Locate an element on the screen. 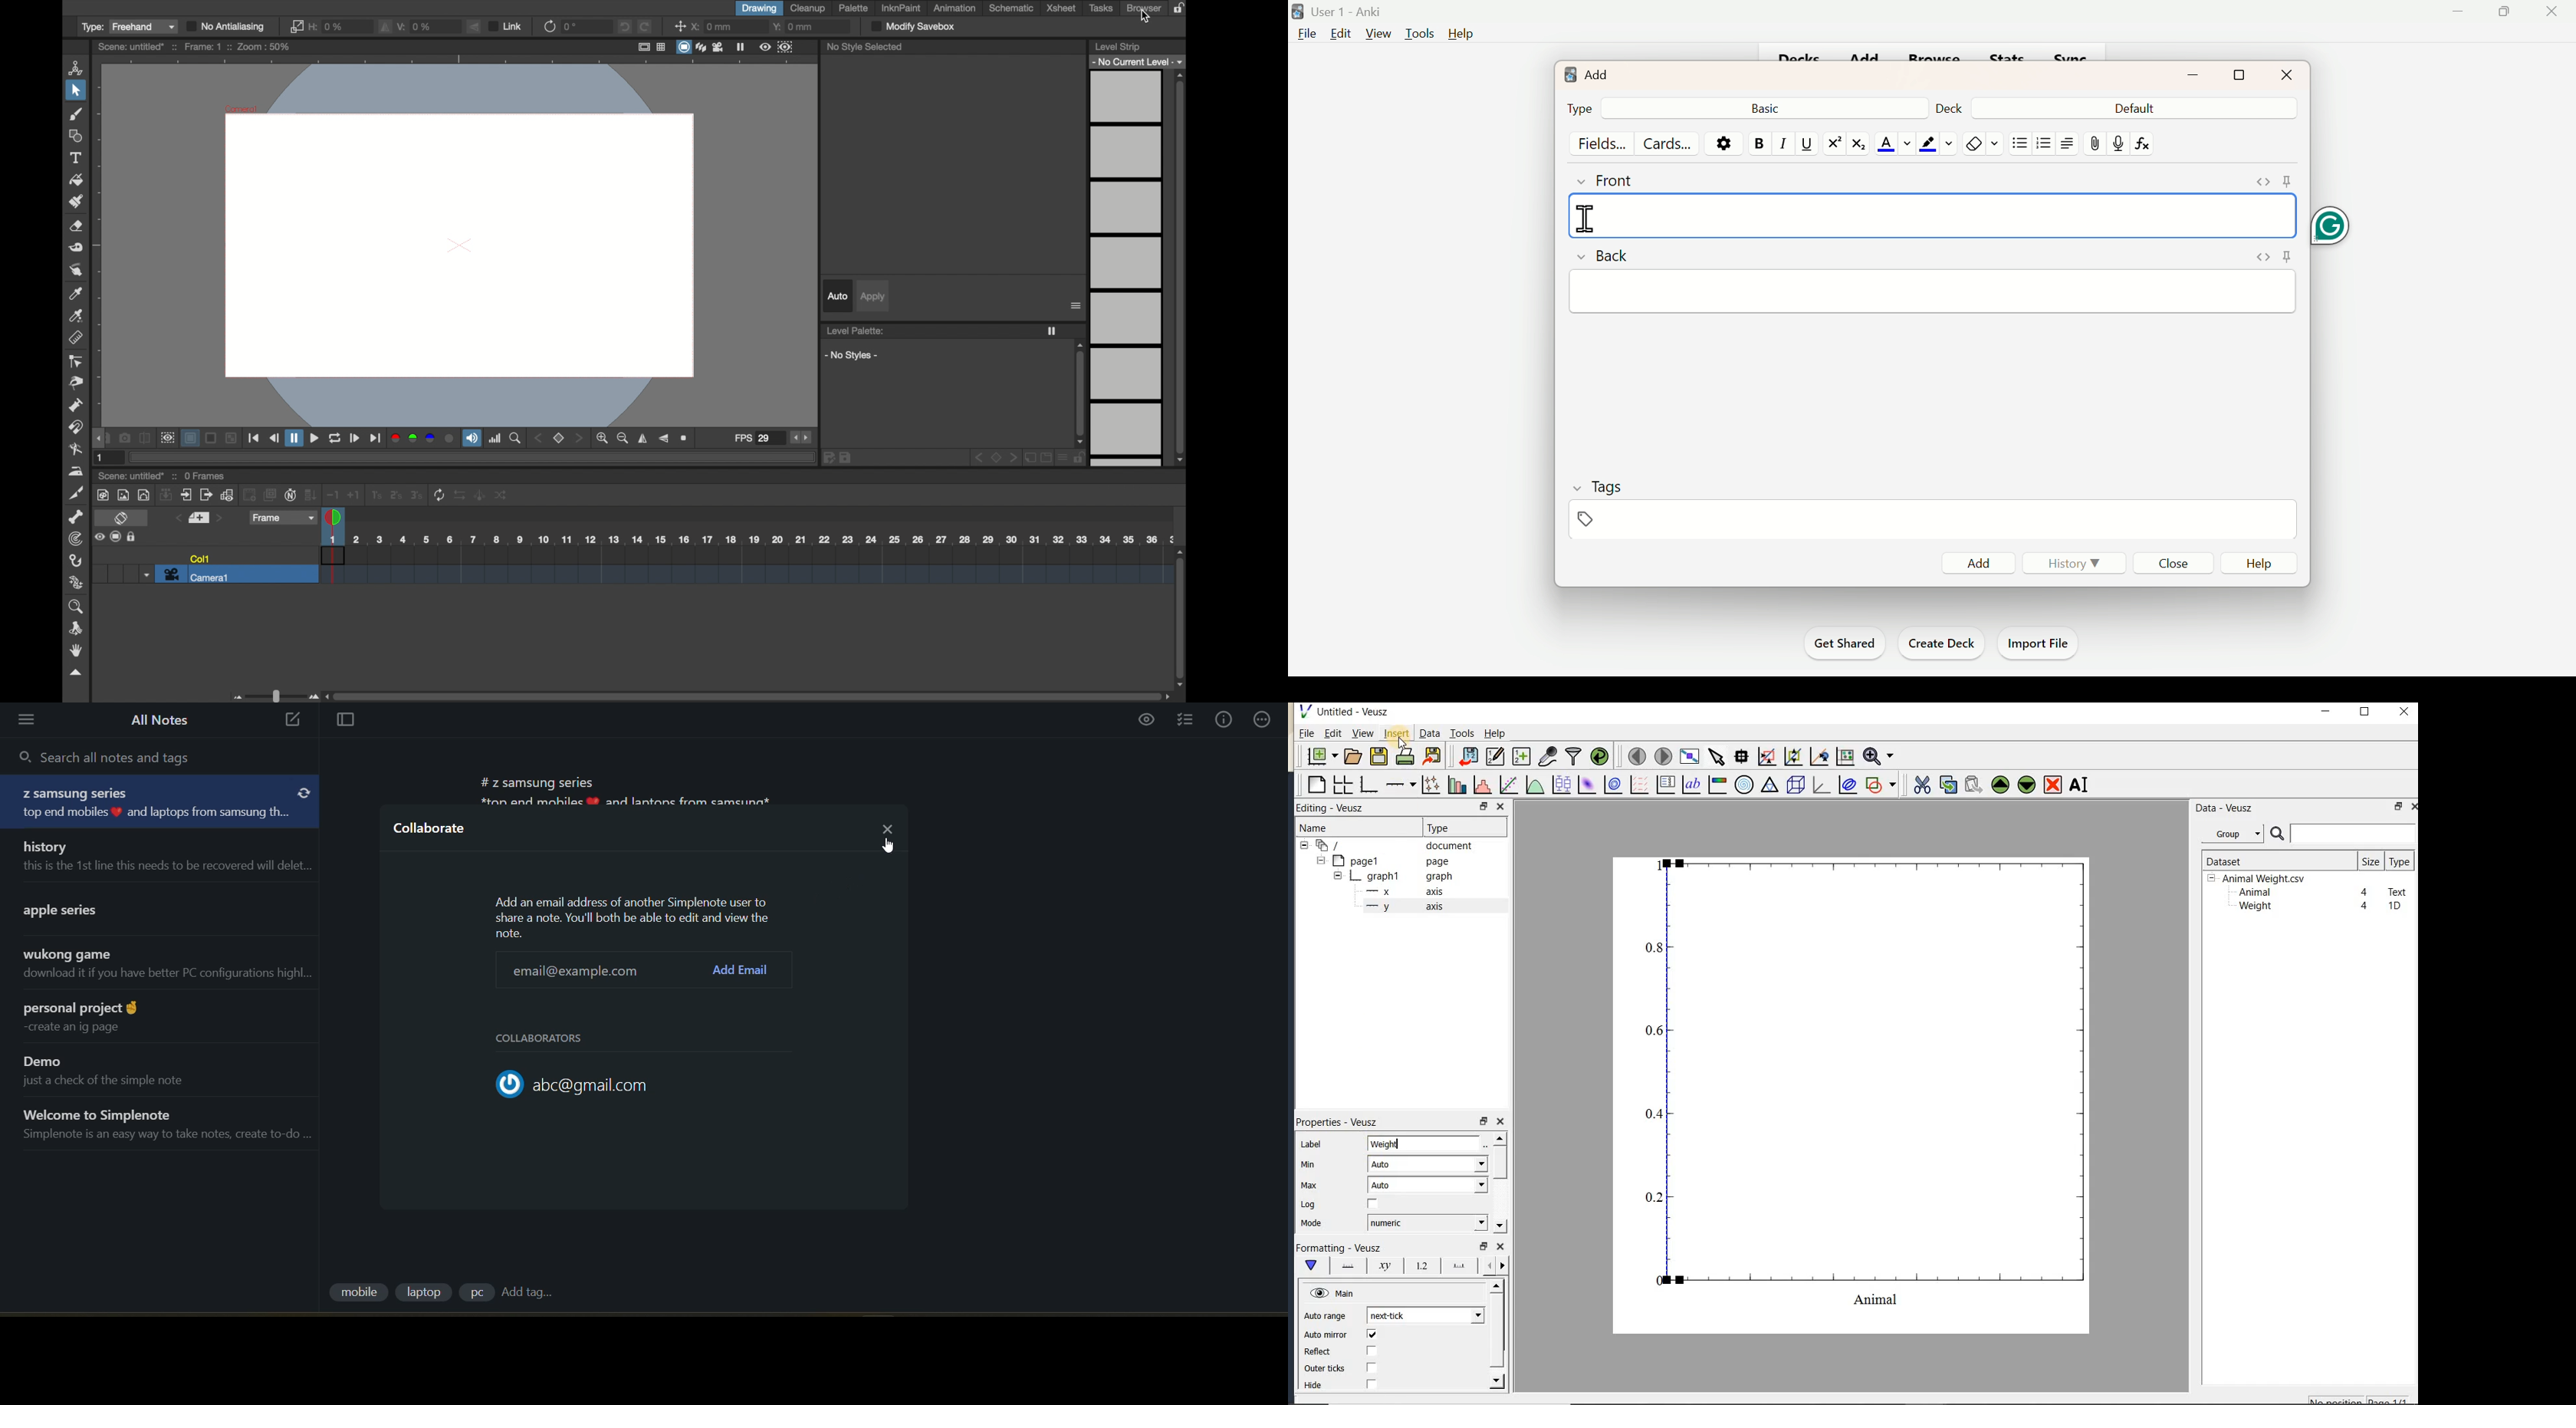 This screenshot has height=1428, width=2576. histogram of a dataset is located at coordinates (1482, 785).